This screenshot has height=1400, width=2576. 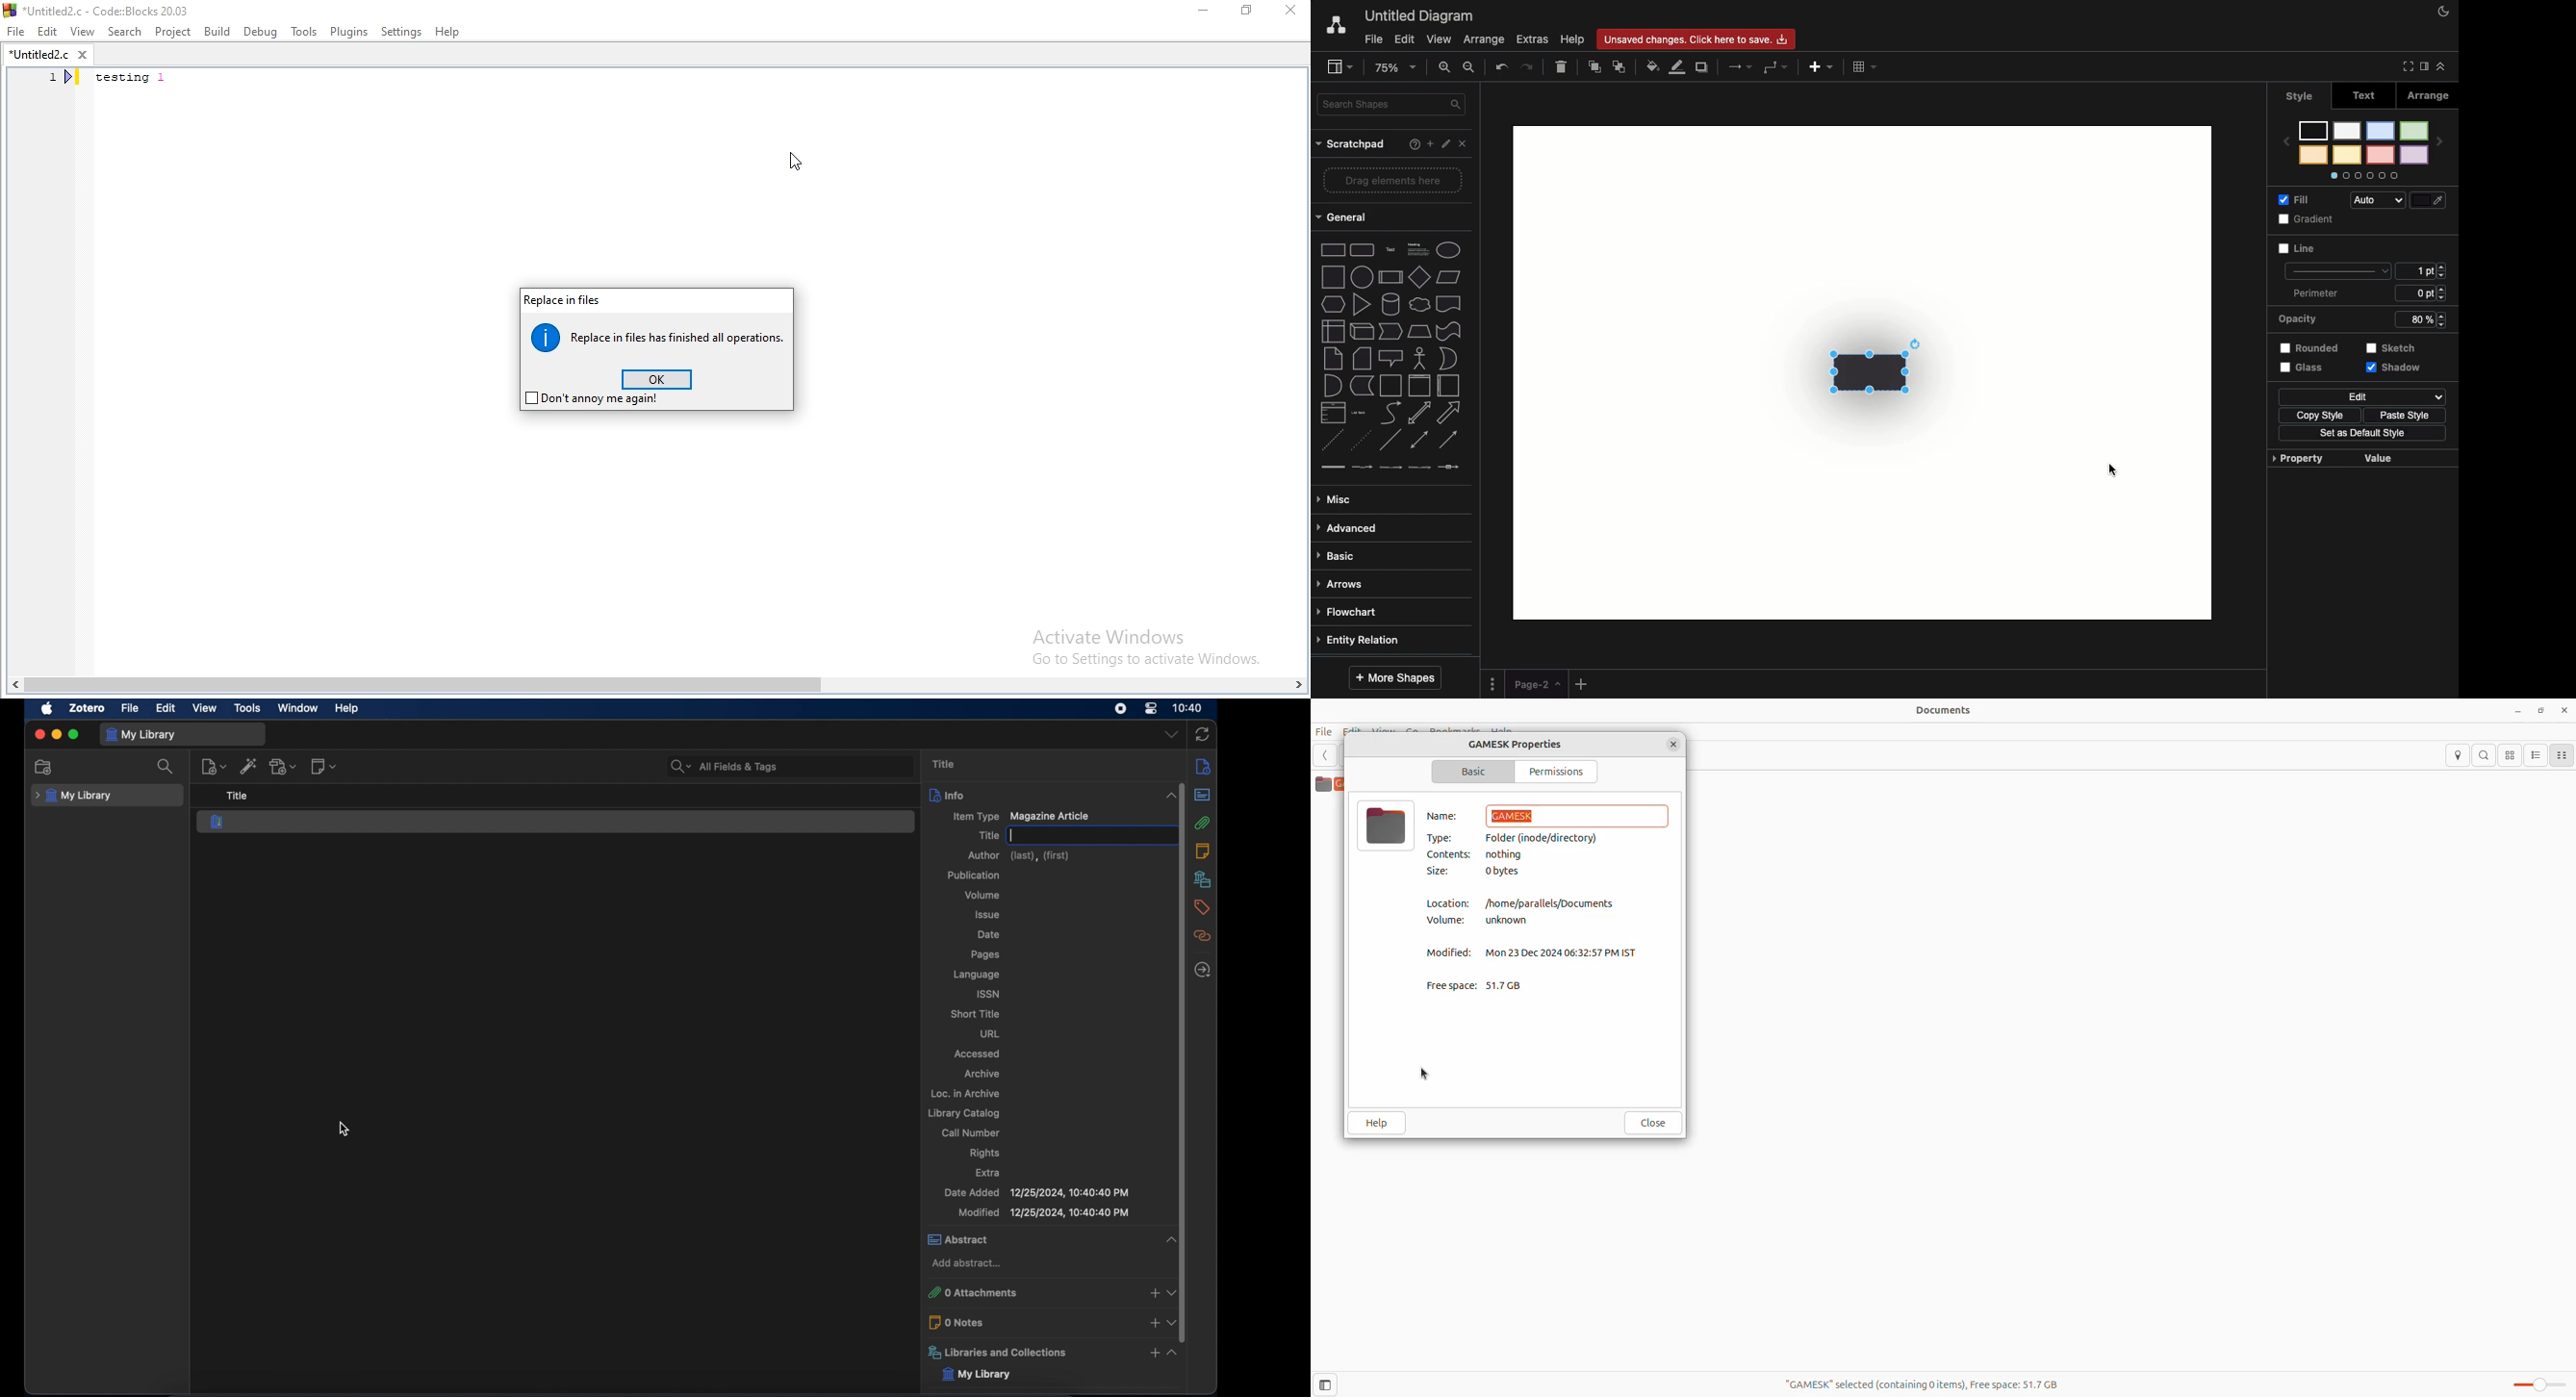 I want to click on my library, so click(x=74, y=796).